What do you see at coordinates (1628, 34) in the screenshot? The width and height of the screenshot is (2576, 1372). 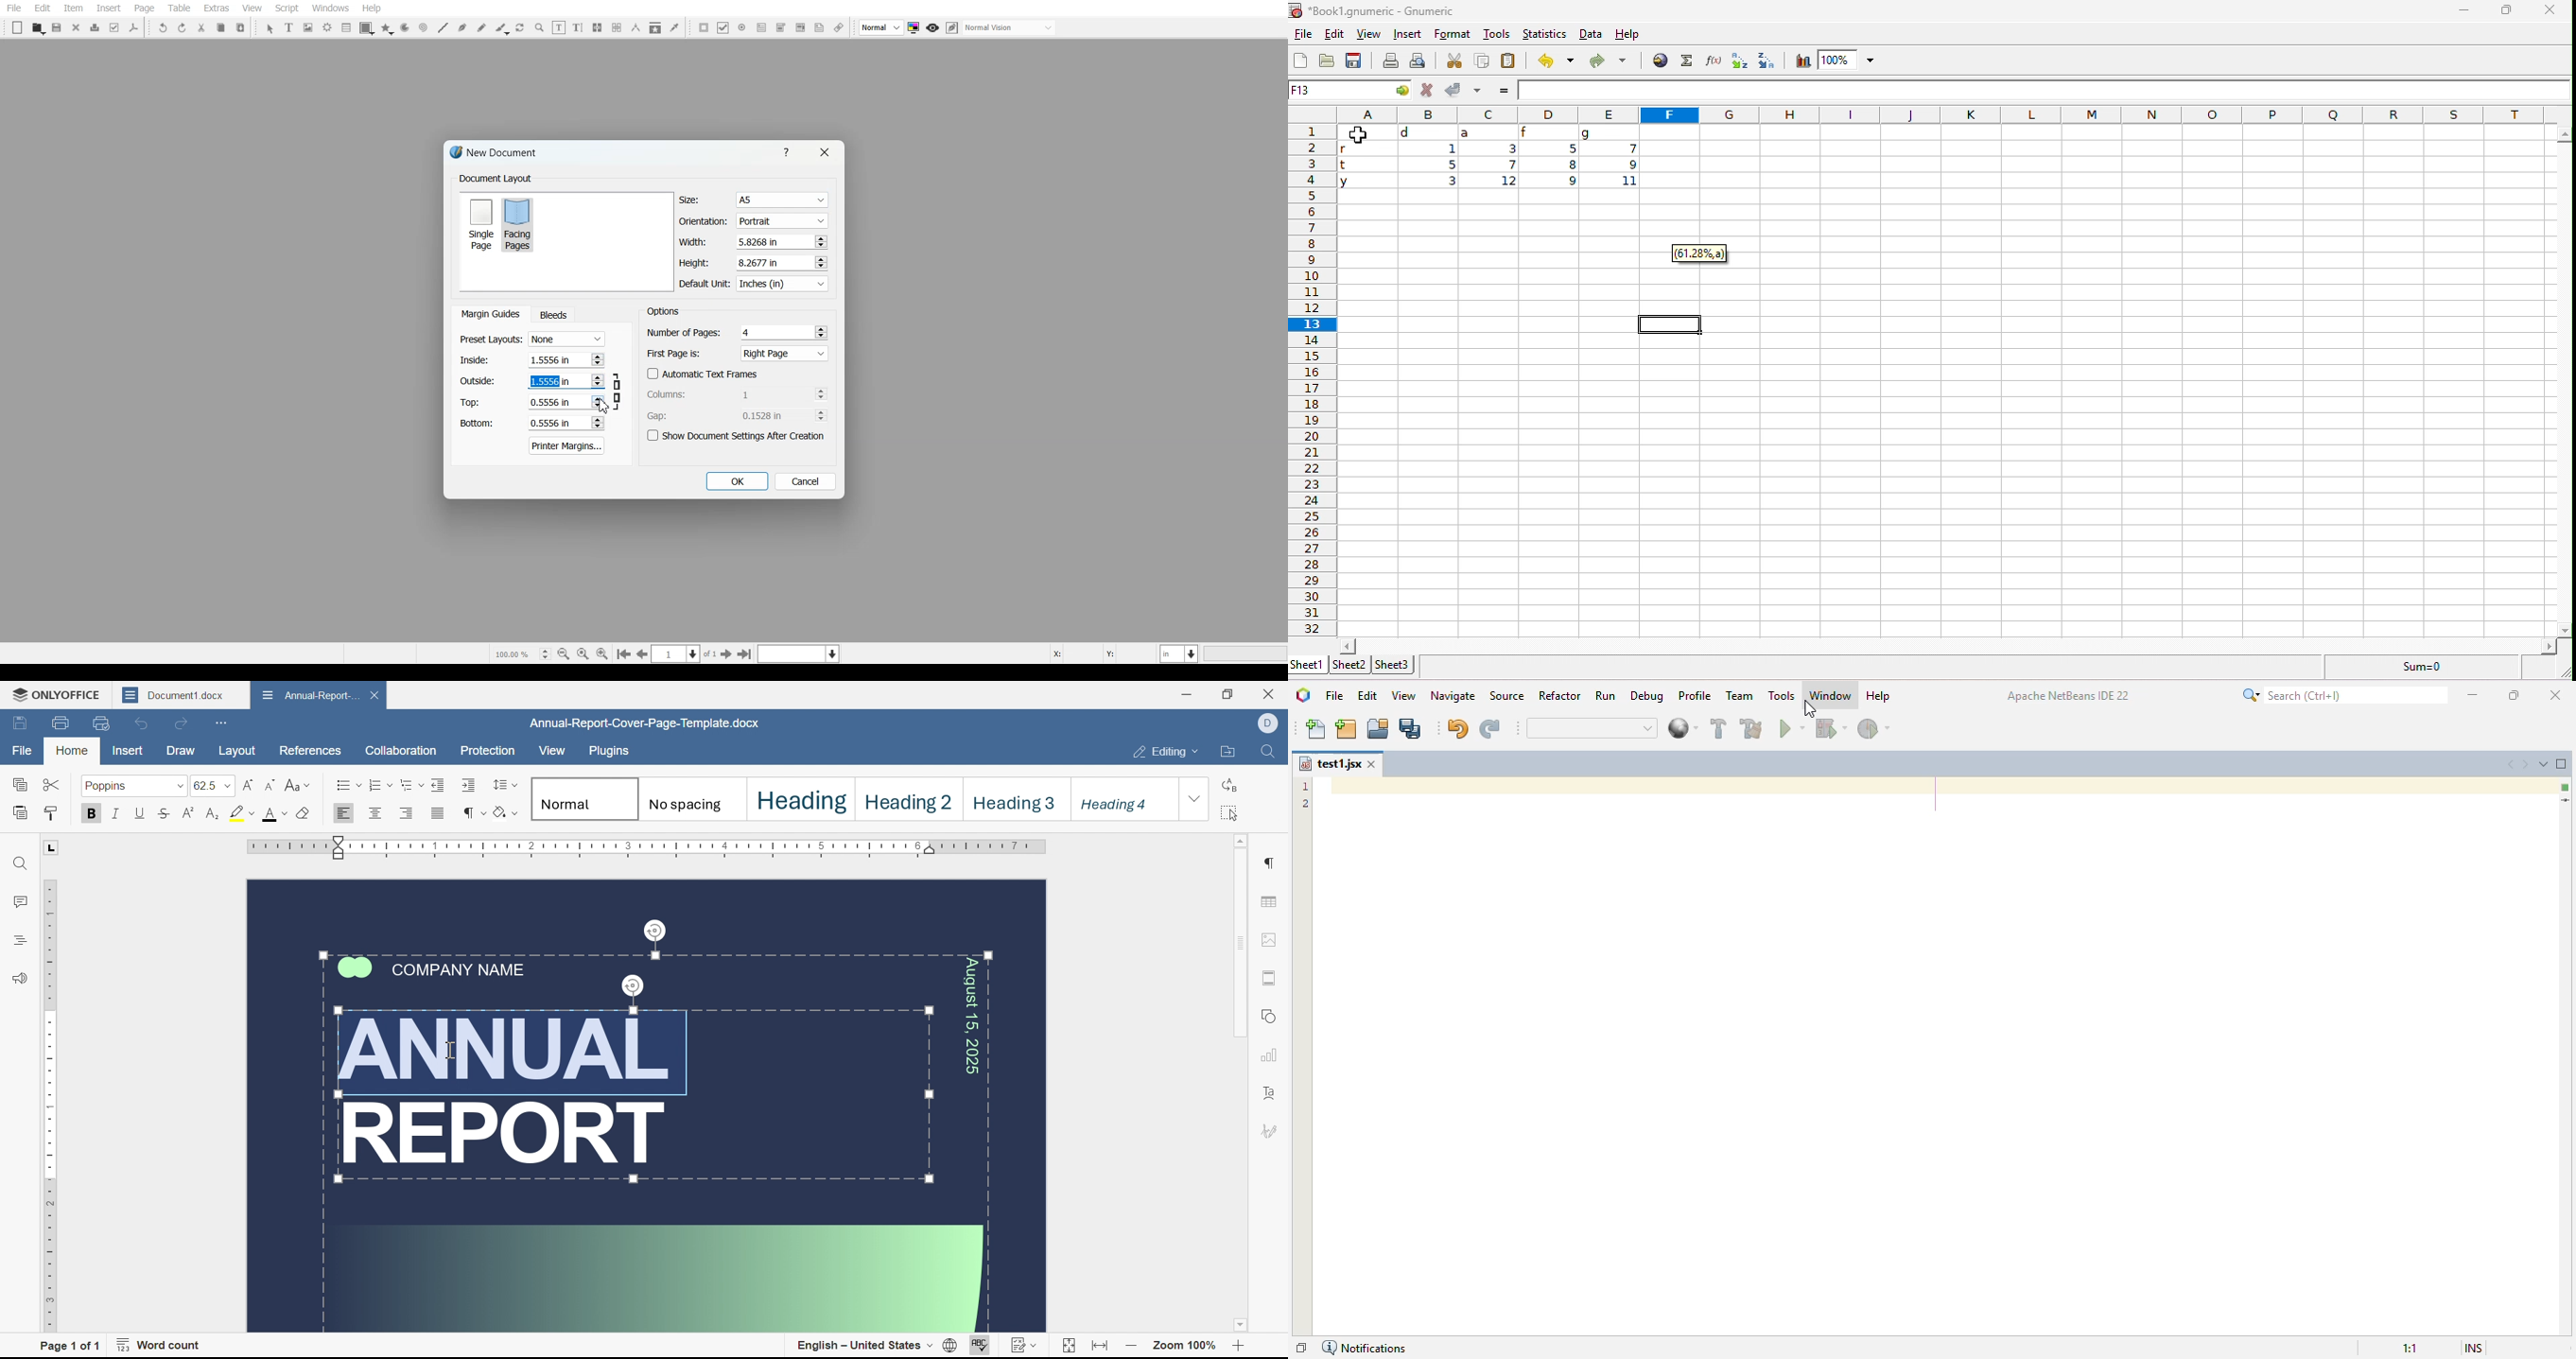 I see `help` at bounding box center [1628, 34].